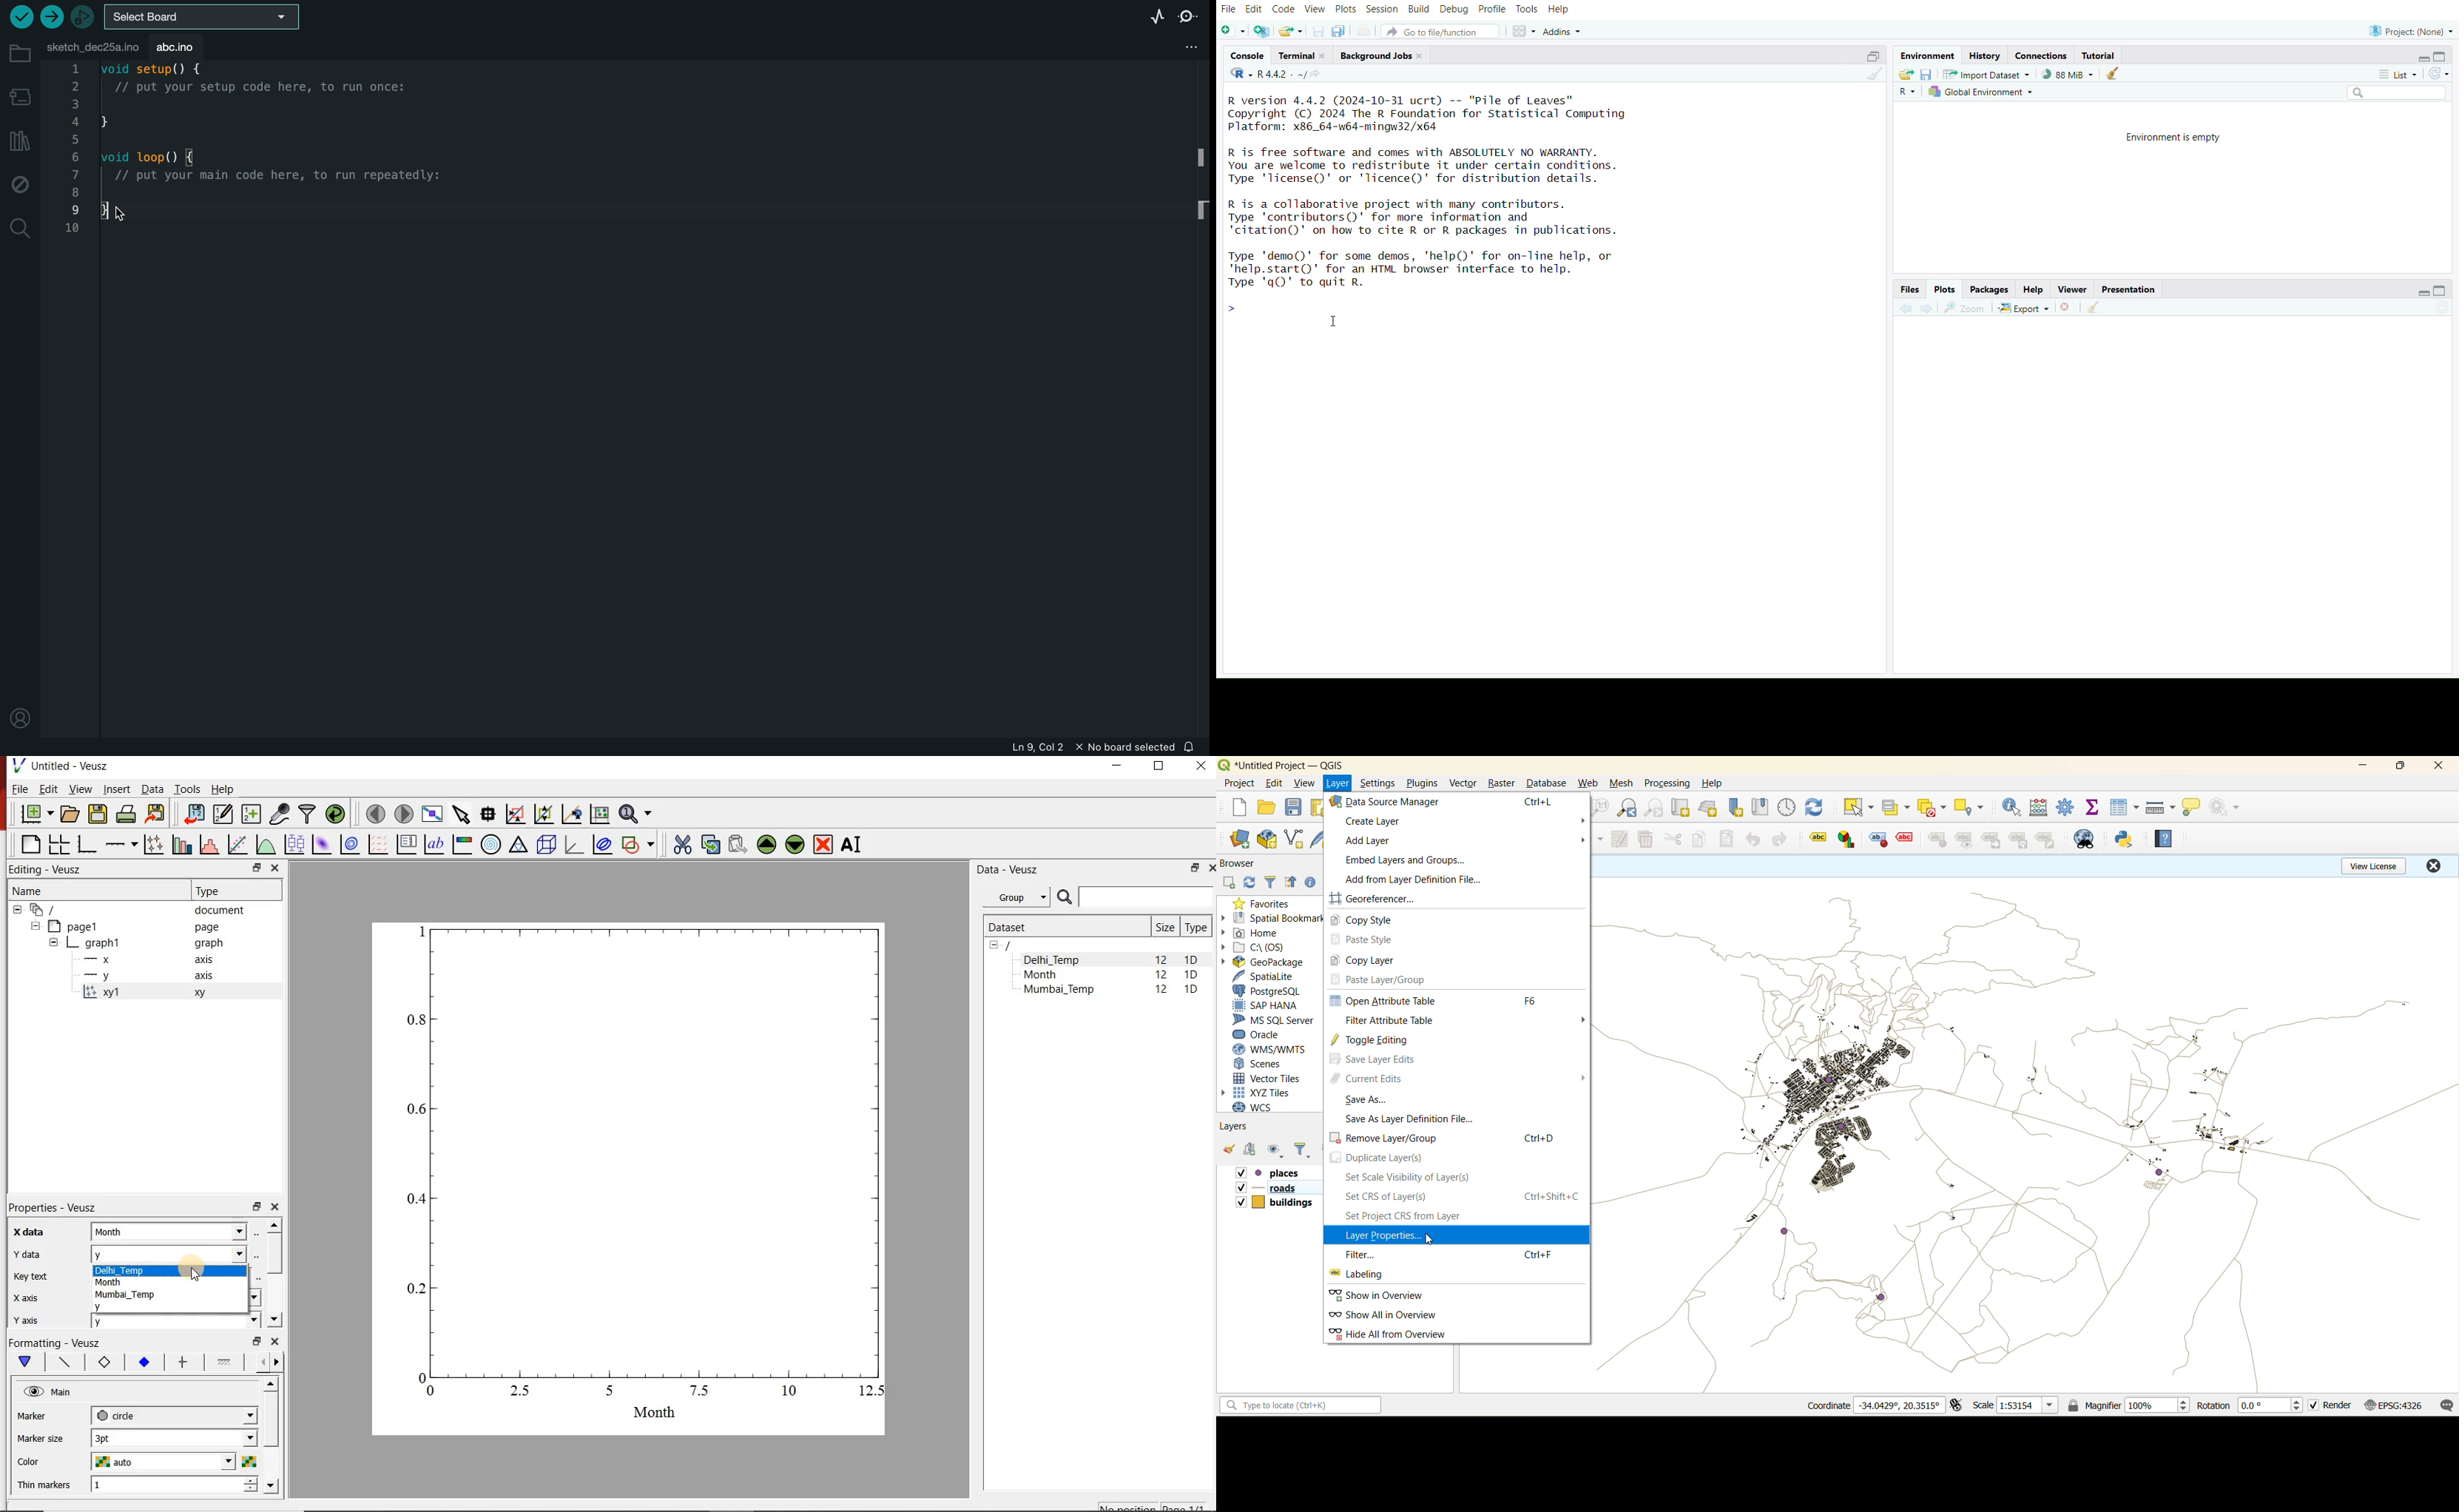  I want to click on show in overview, so click(1391, 1296).